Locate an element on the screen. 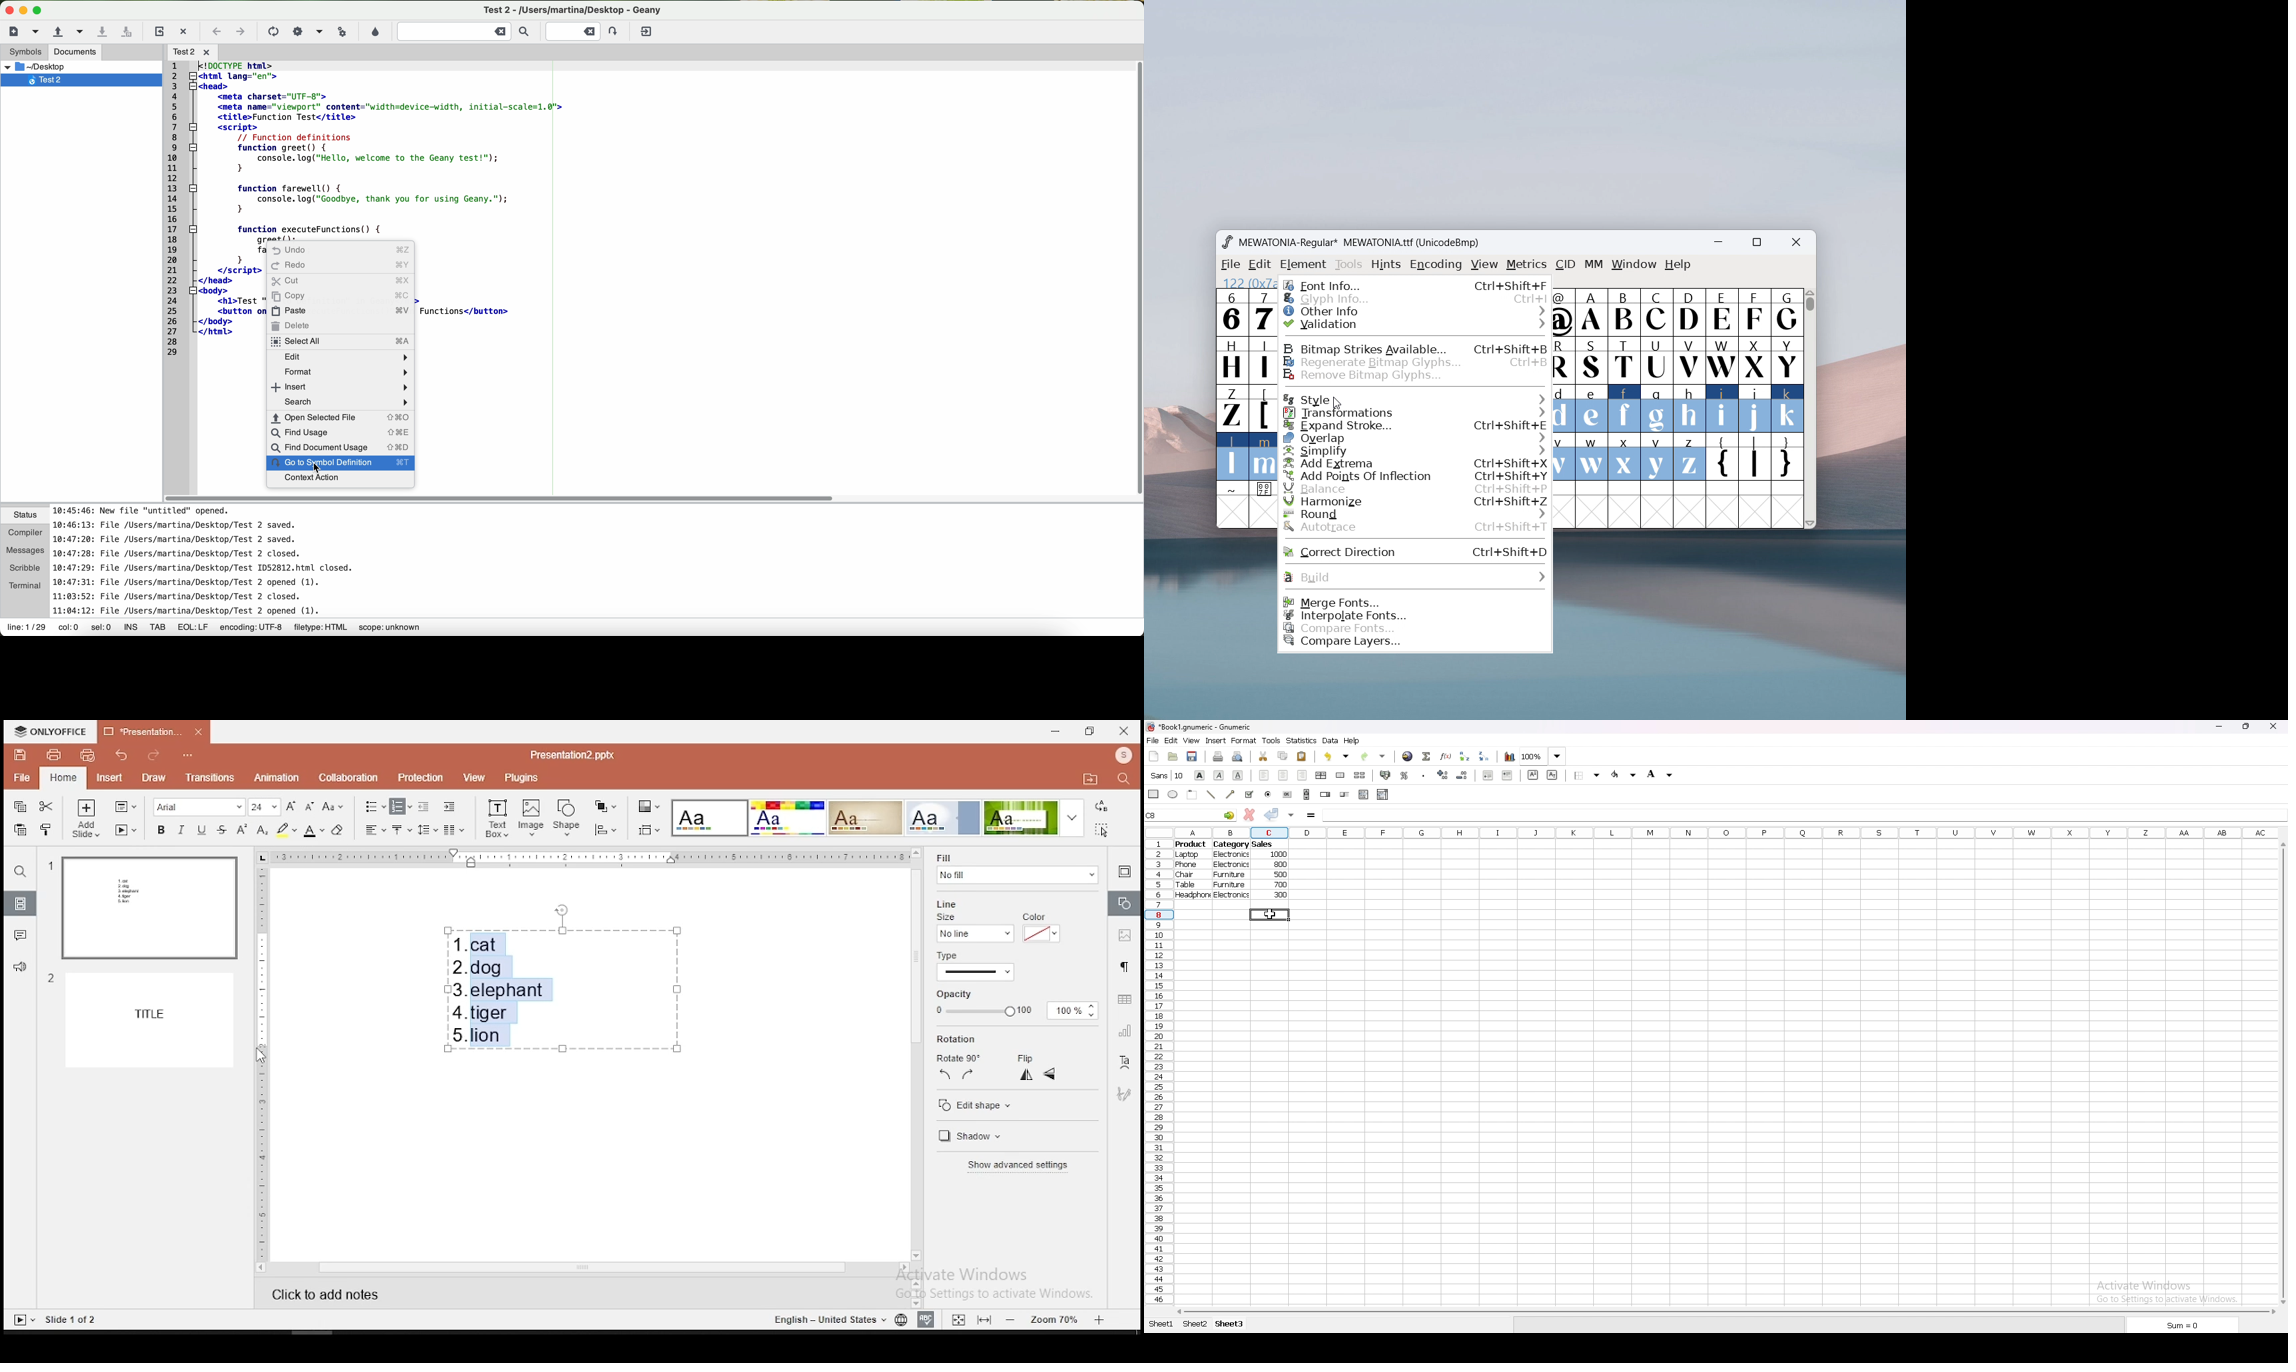 The image size is (2296, 1372). D is located at coordinates (1689, 311).